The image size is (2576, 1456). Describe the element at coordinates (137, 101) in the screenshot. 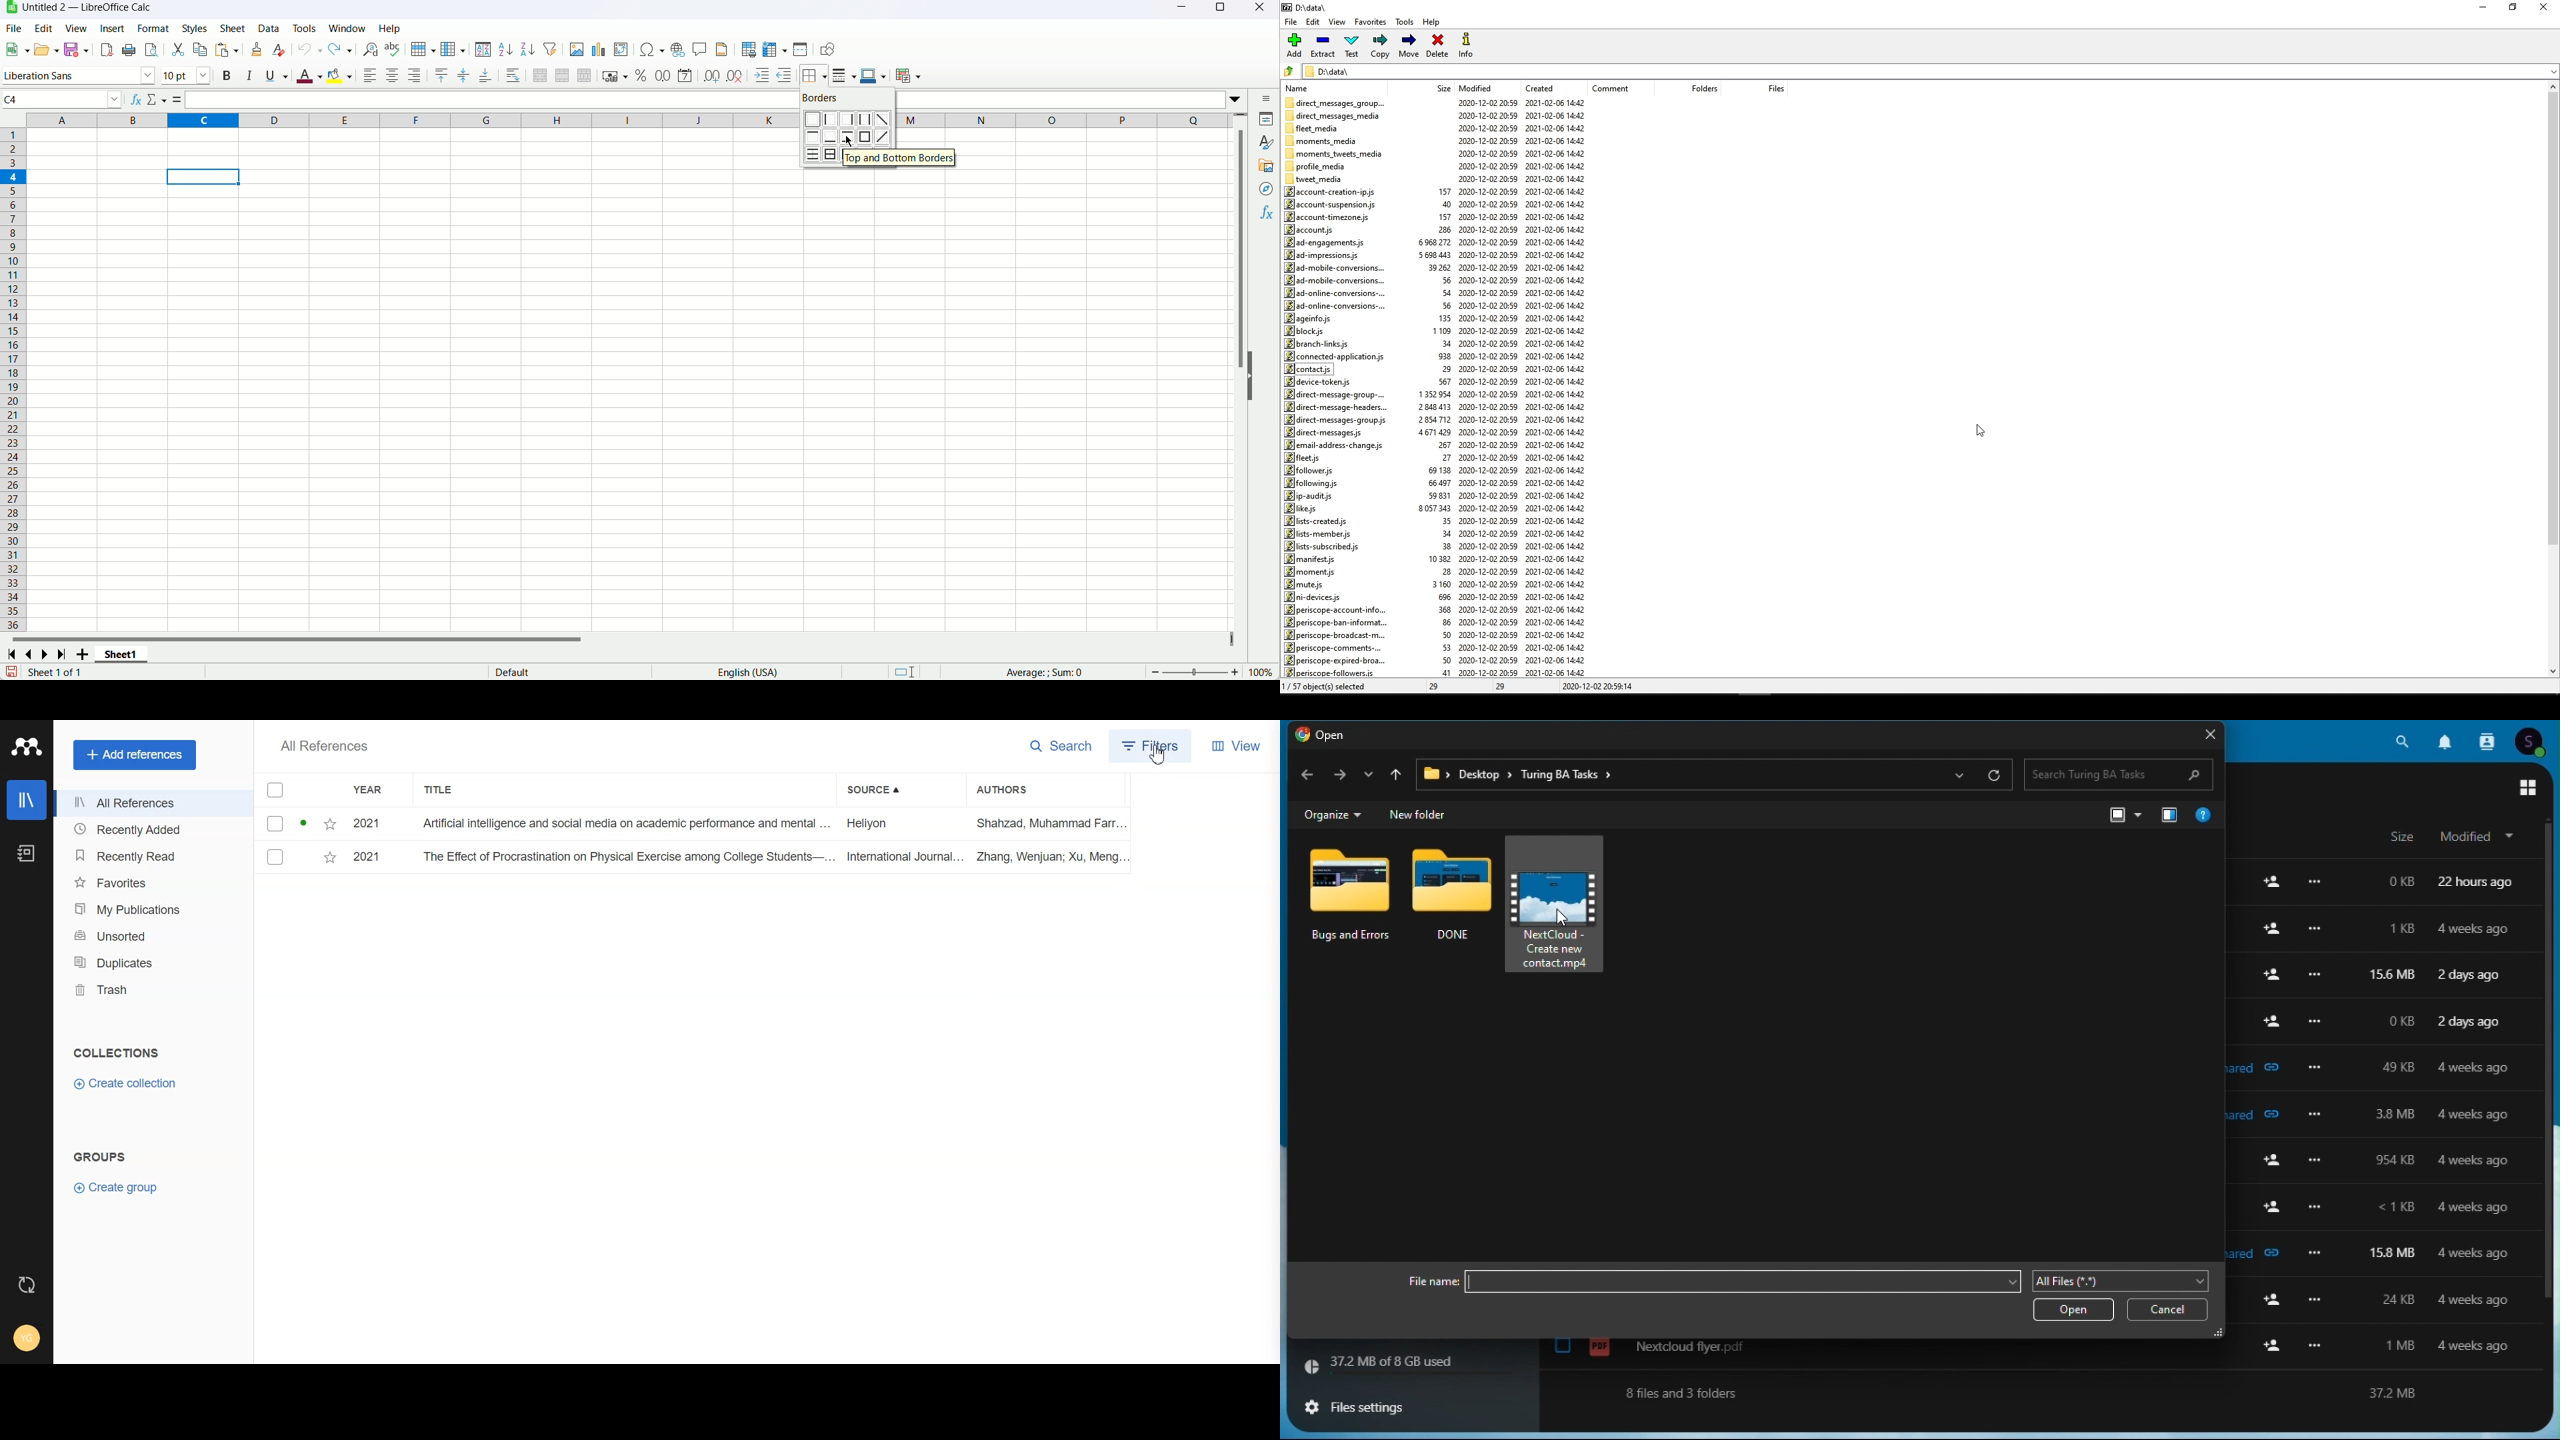

I see `Function wizard` at that location.